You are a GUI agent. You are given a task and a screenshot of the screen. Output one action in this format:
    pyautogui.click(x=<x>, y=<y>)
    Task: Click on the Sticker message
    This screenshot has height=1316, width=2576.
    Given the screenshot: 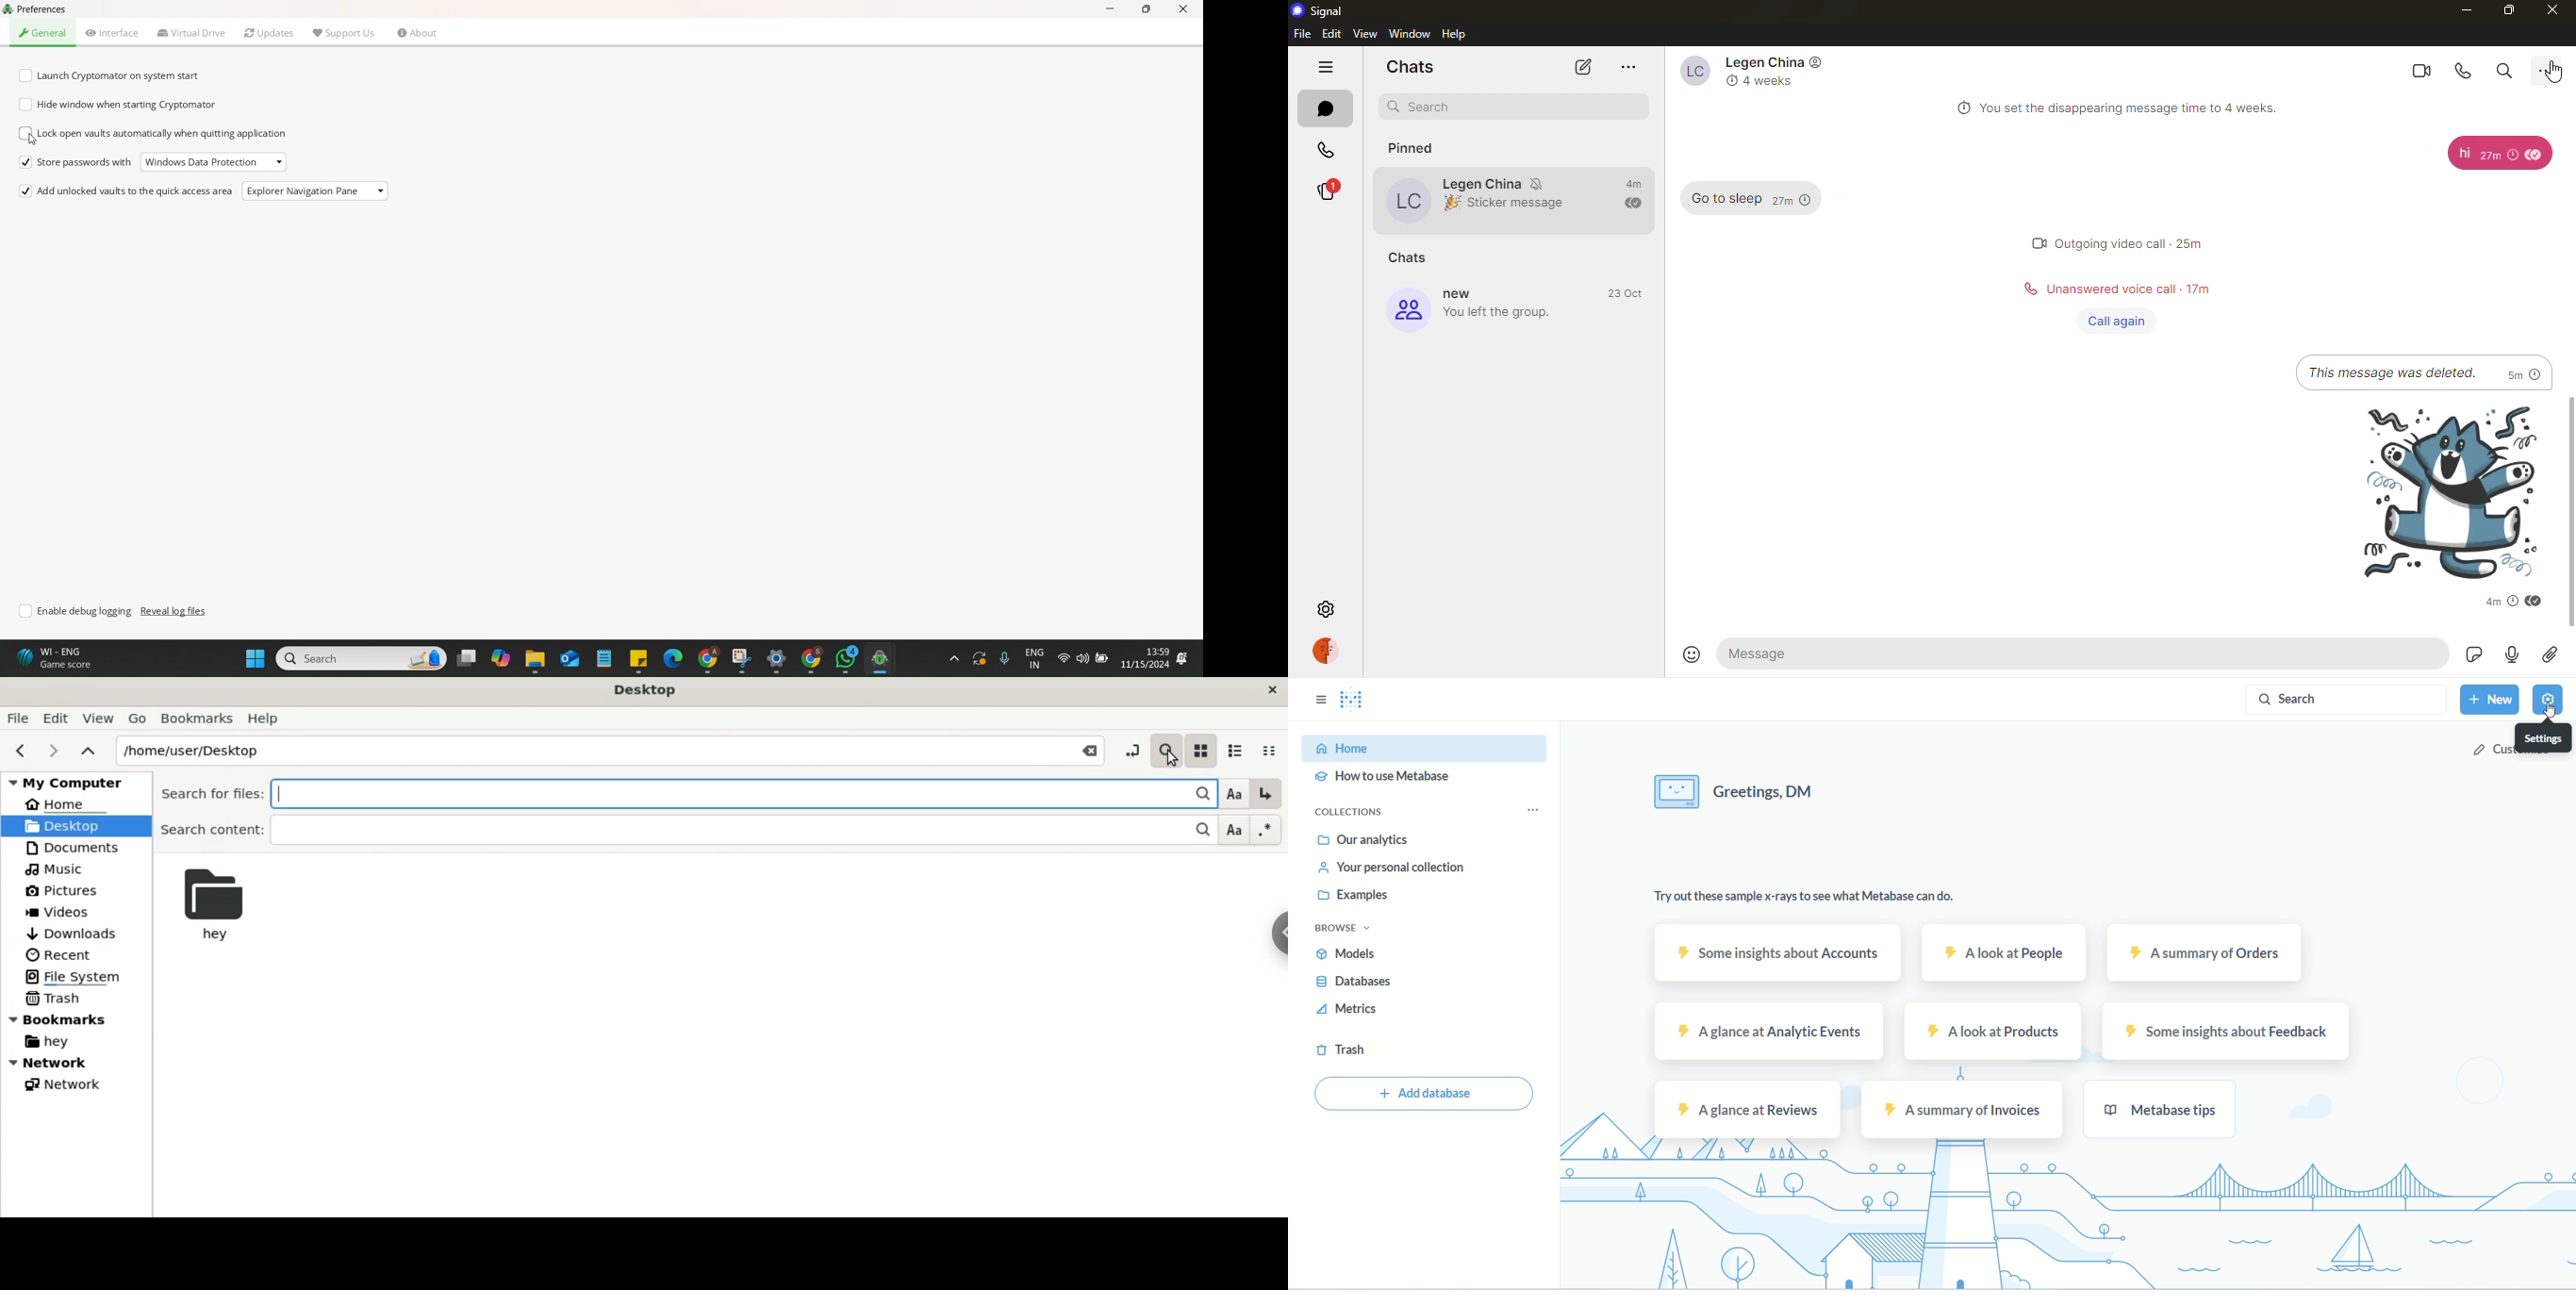 What is the action you would take?
    pyautogui.click(x=1522, y=202)
    